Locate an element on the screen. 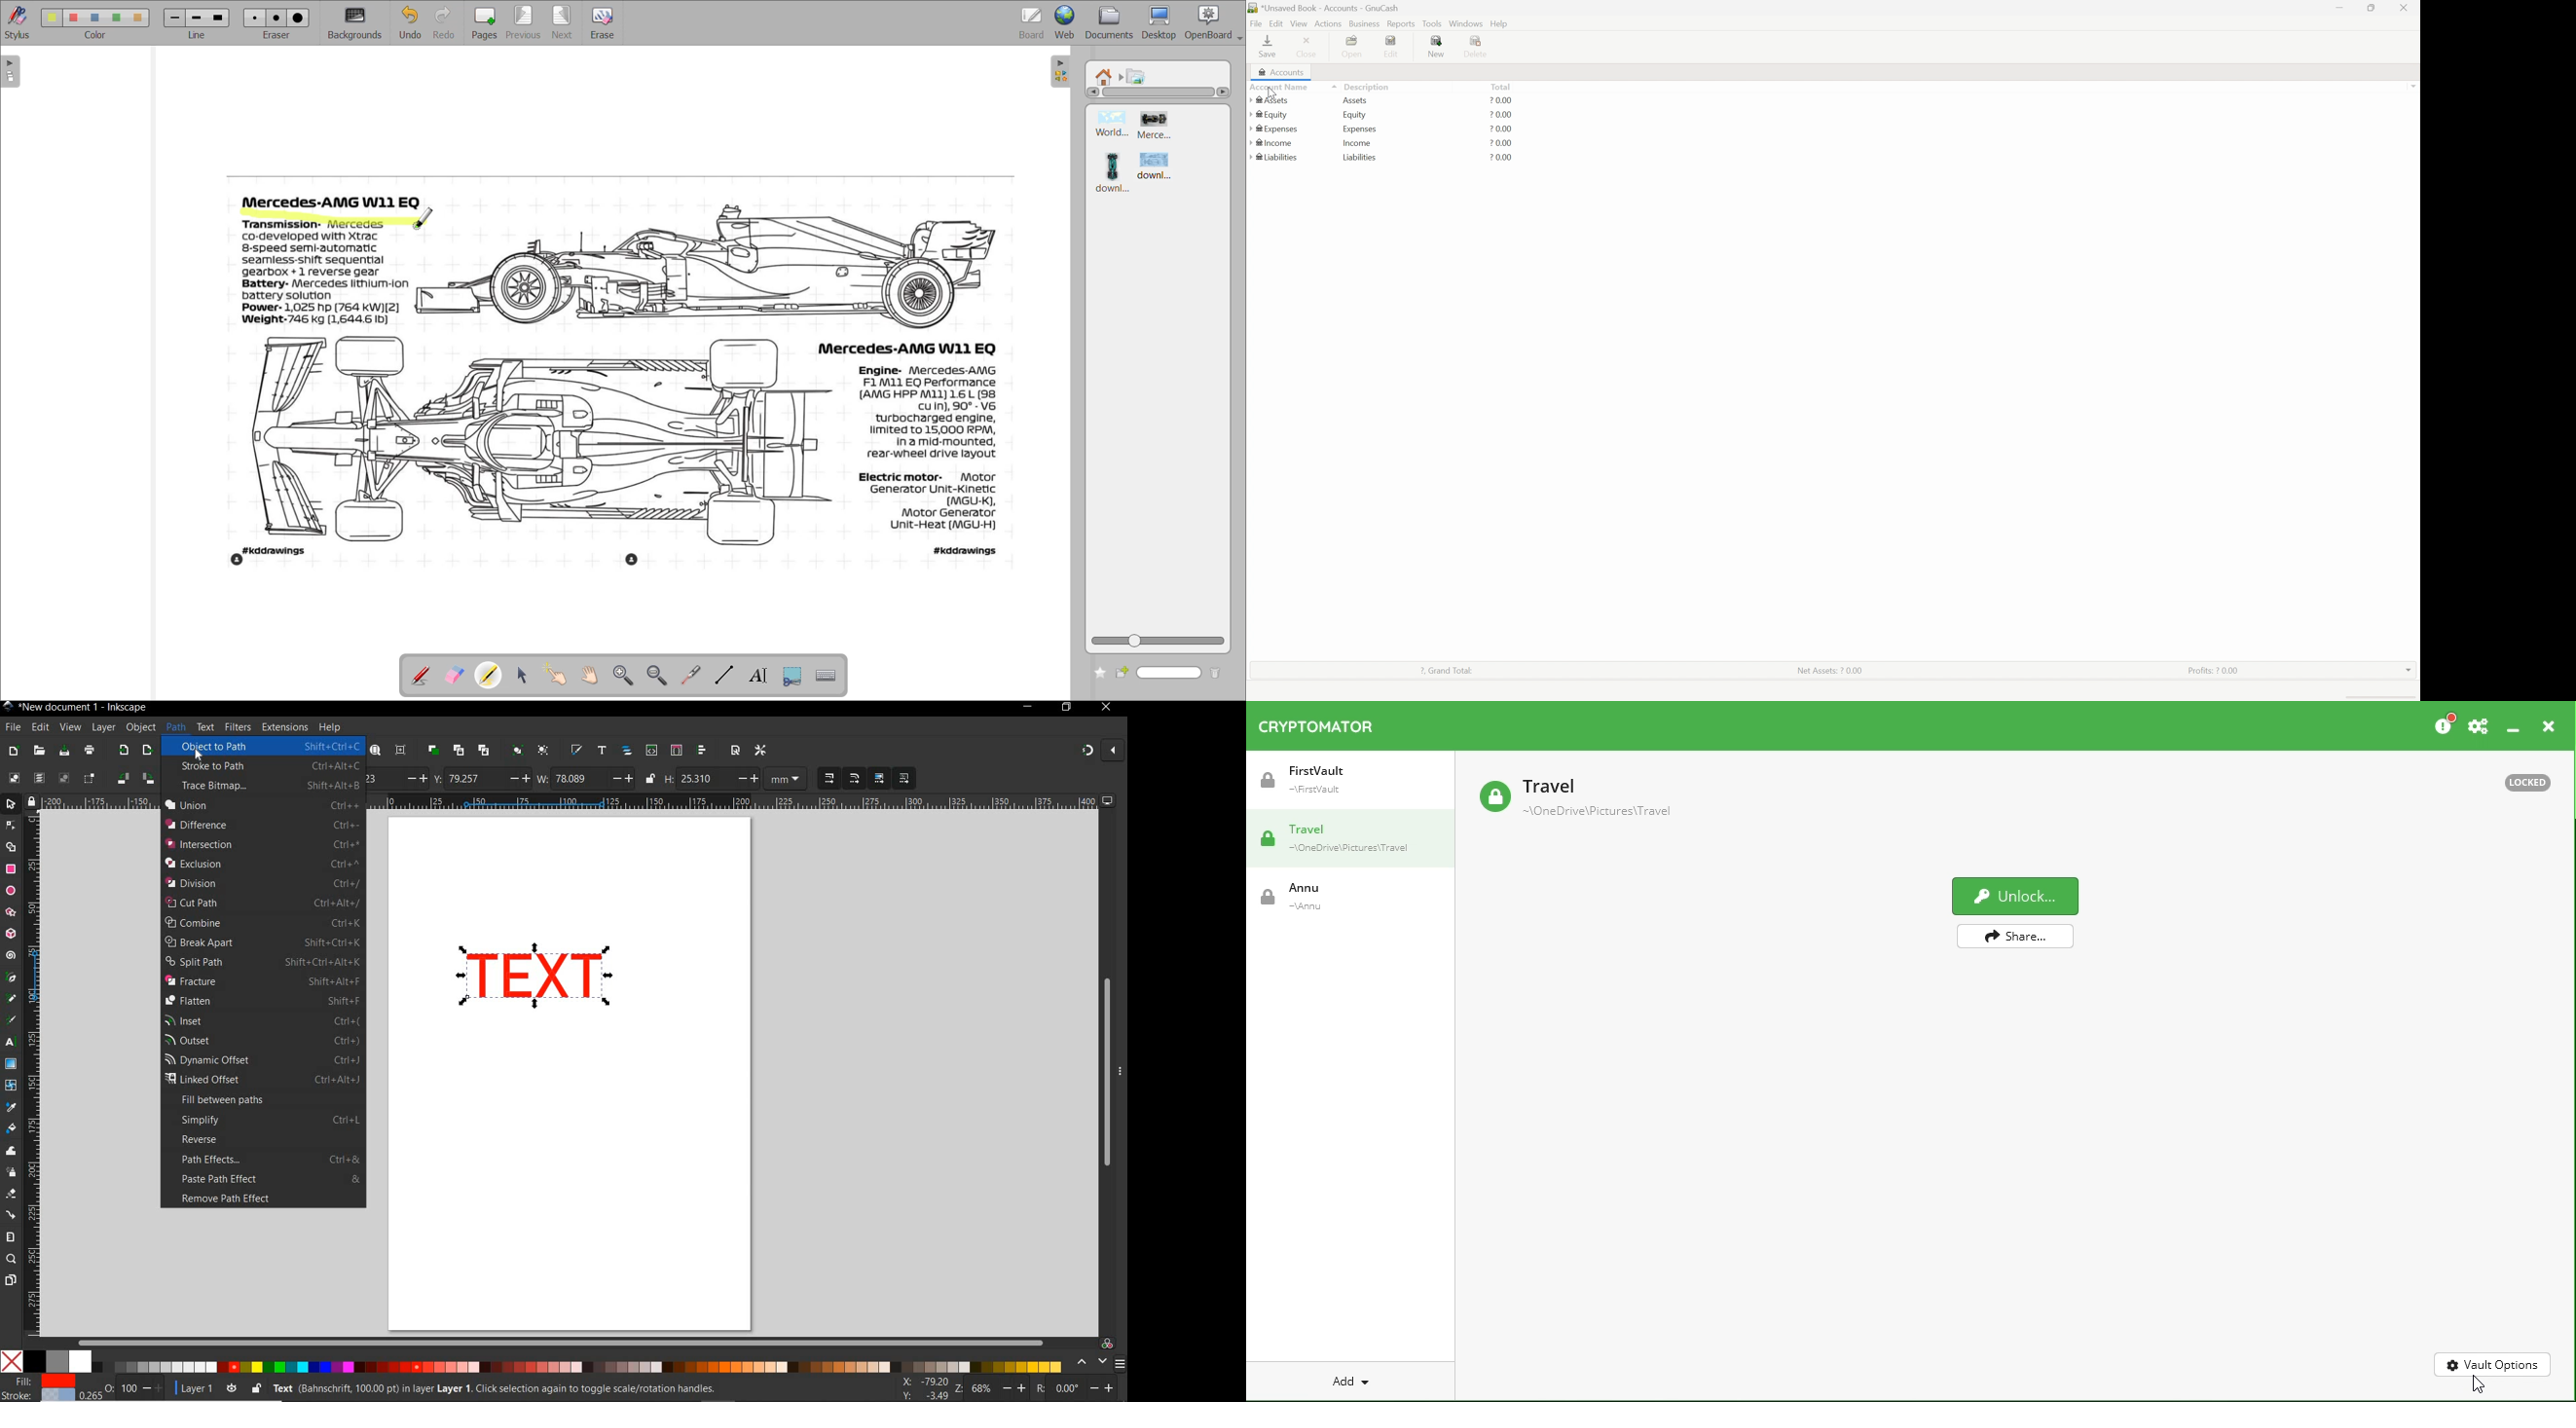  CURSOR COORDINATES is located at coordinates (922, 1389).